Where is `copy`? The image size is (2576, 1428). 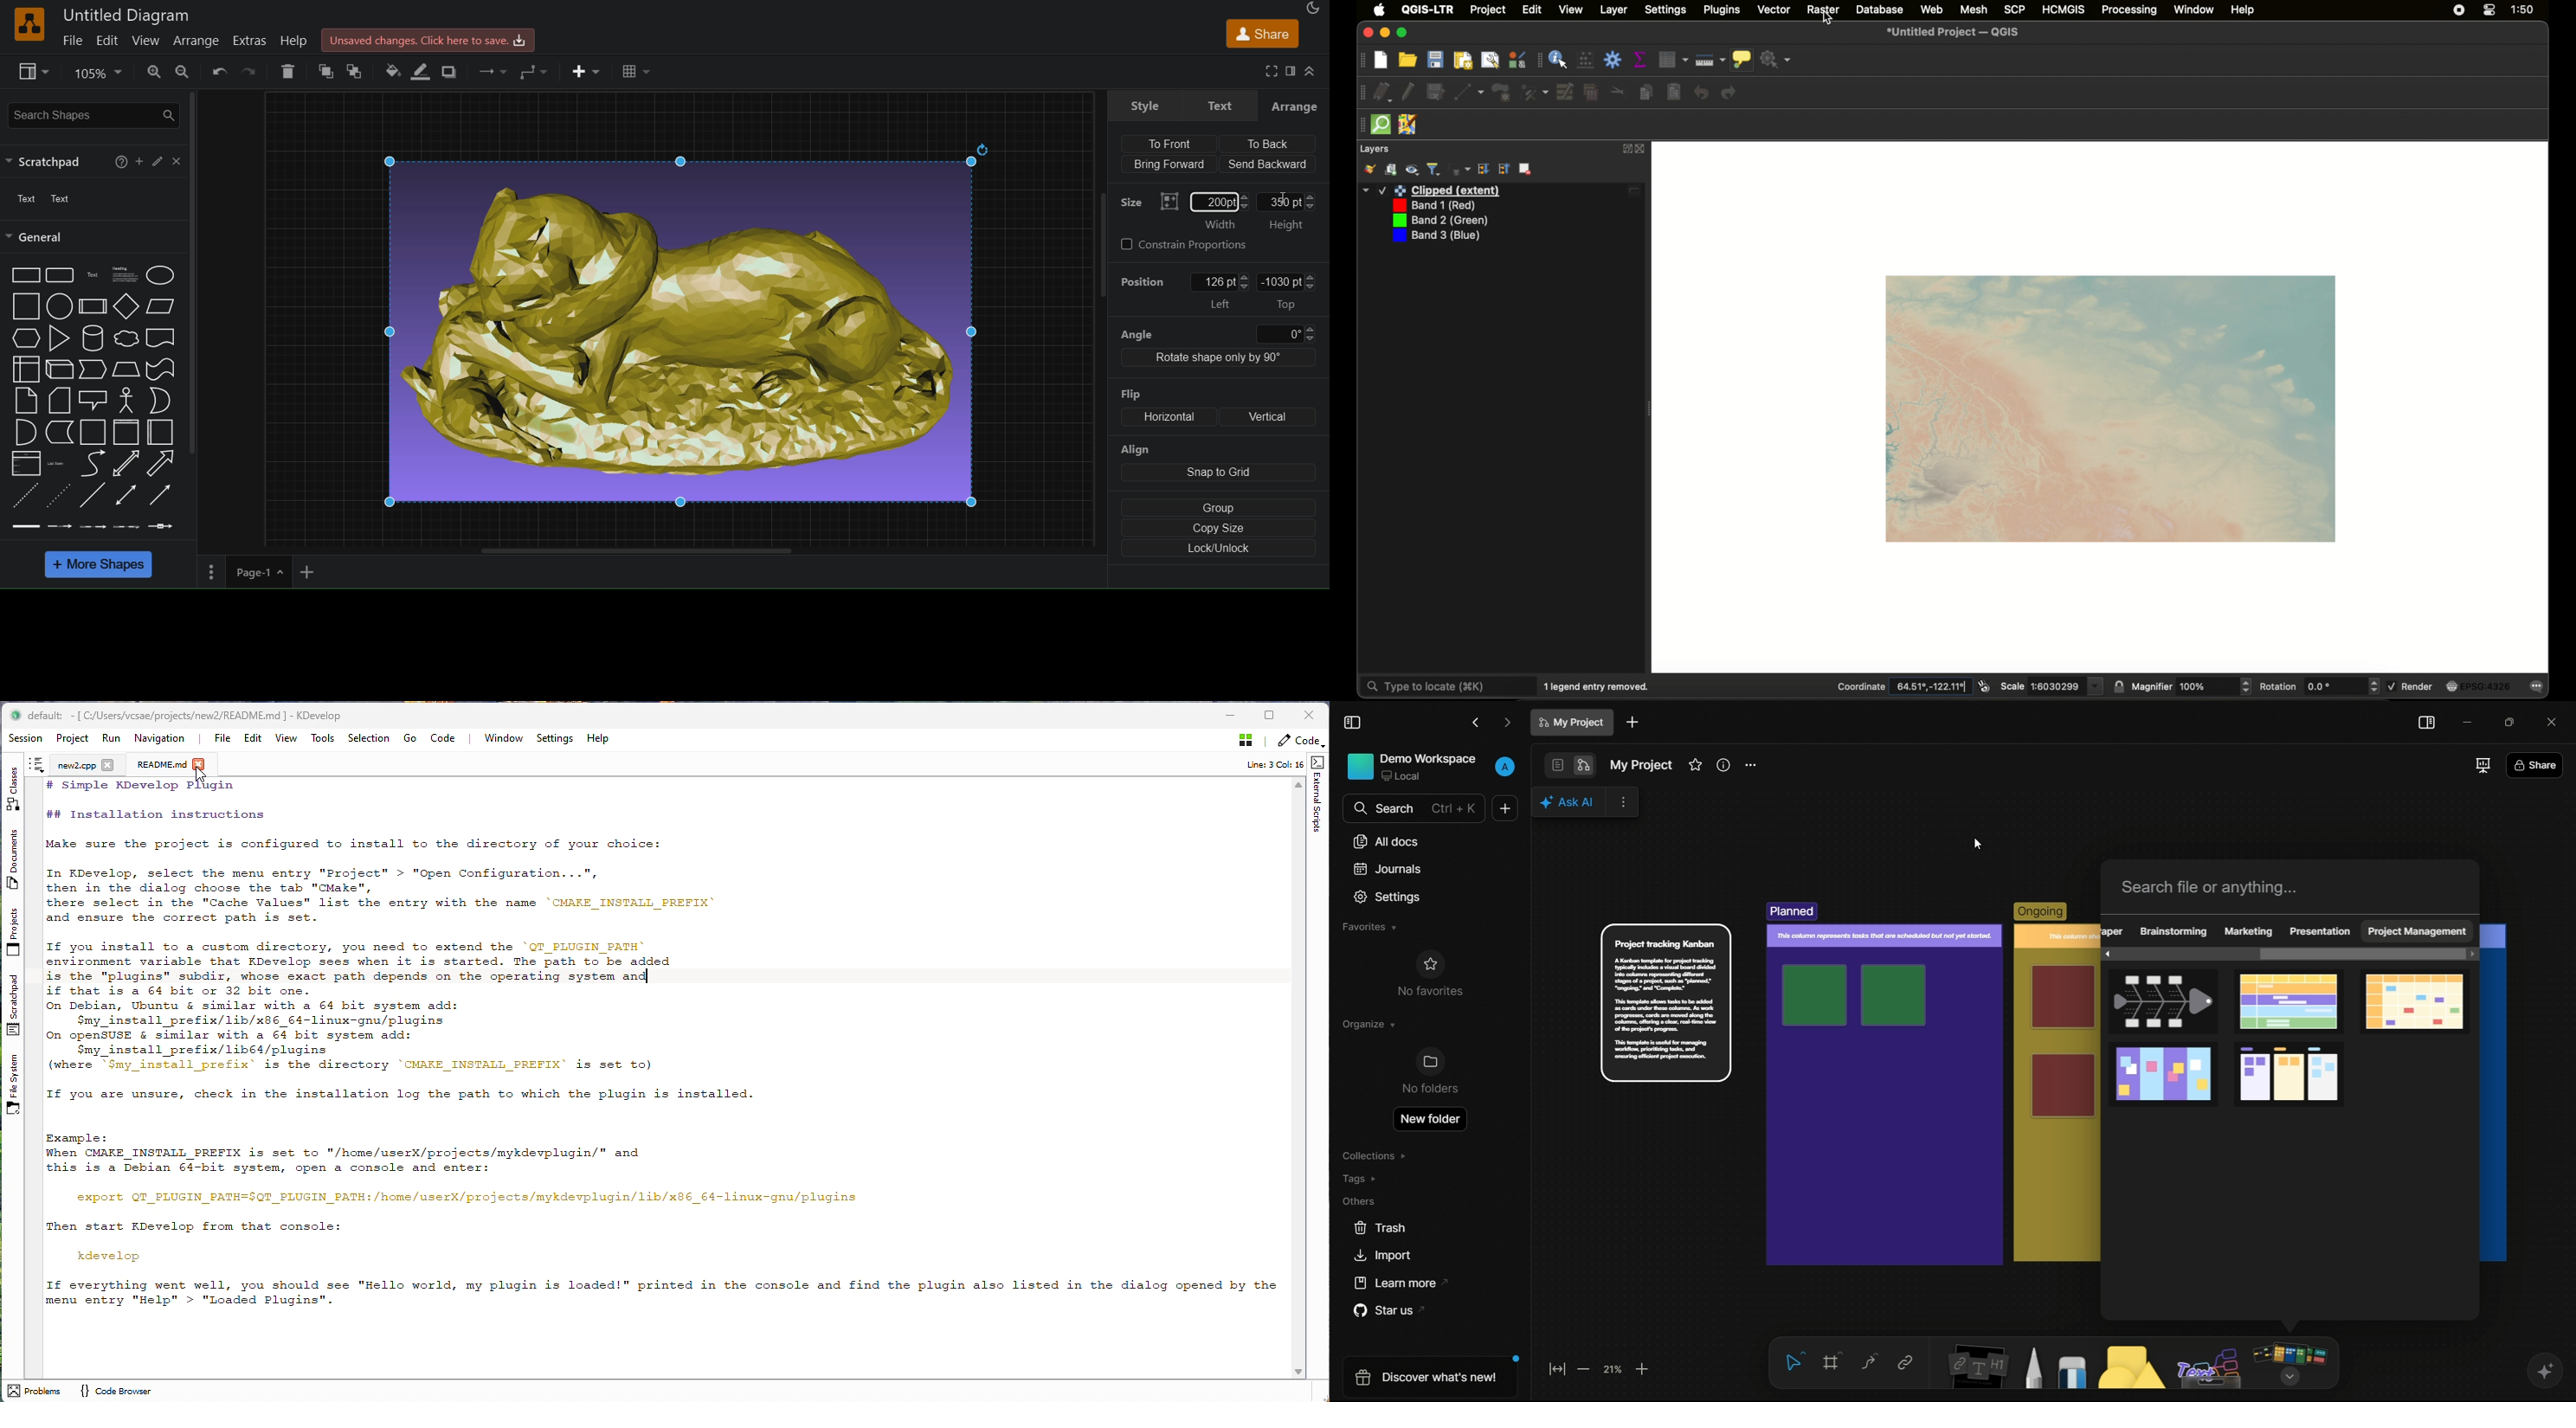 copy is located at coordinates (1646, 92).